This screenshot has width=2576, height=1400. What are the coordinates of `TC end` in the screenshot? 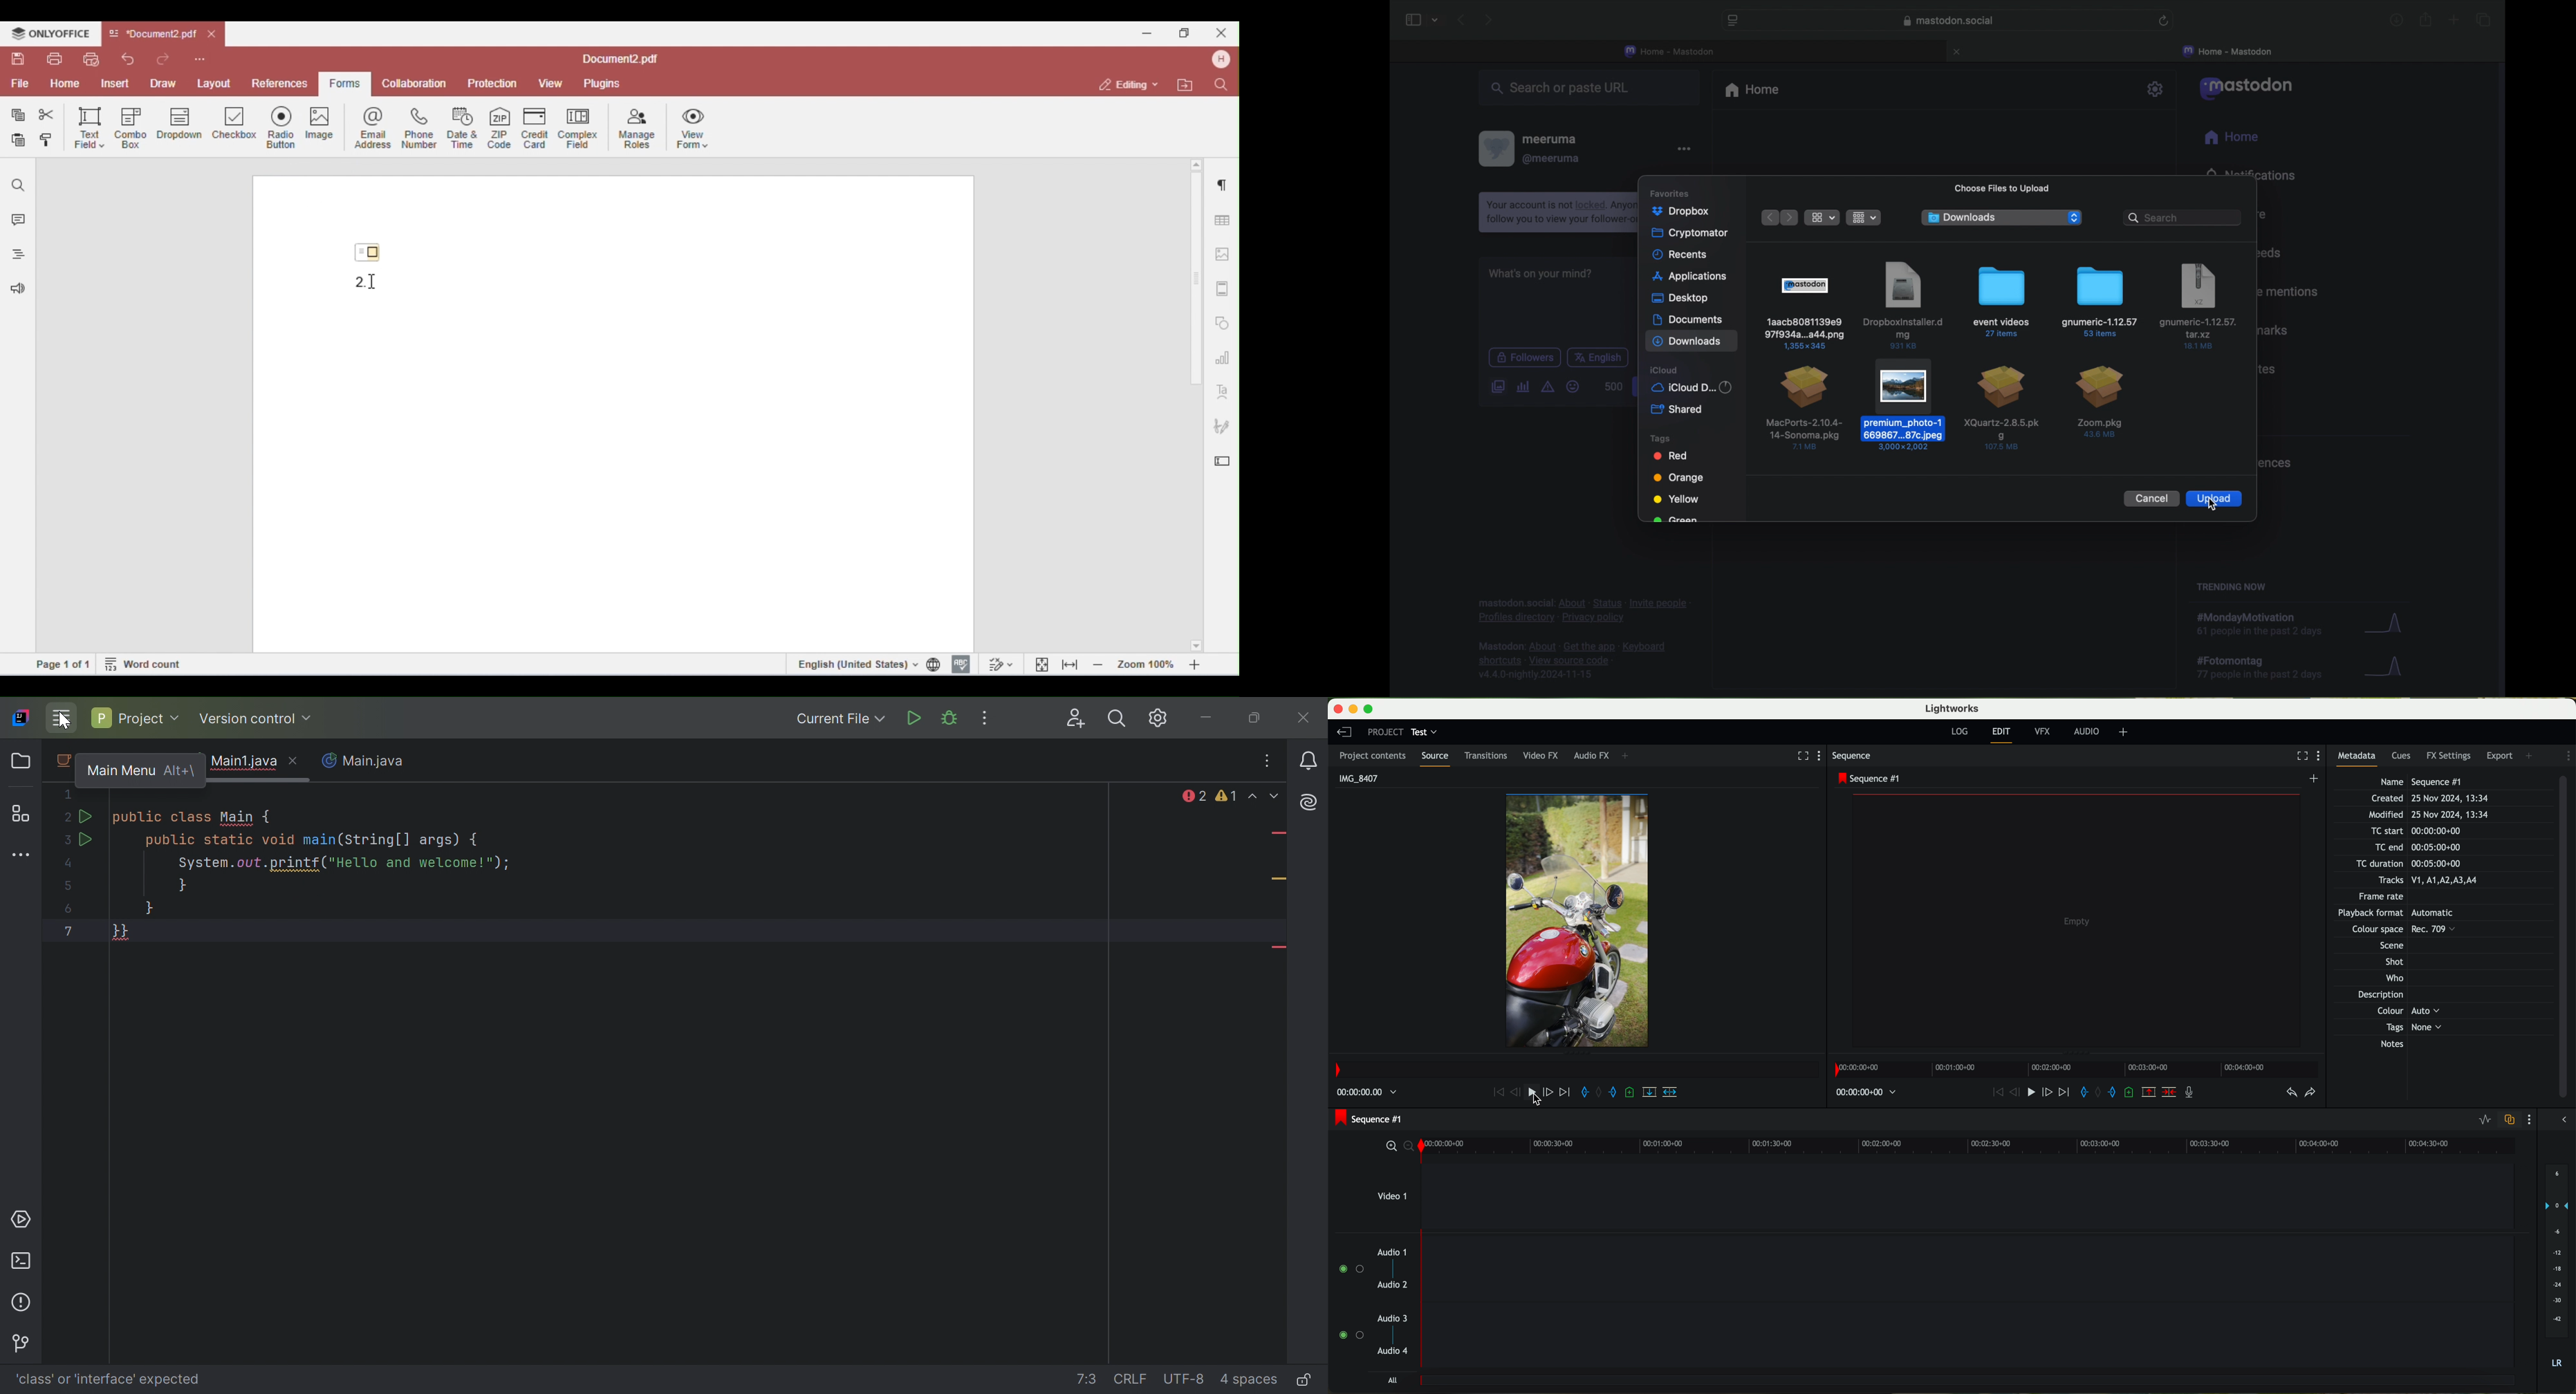 It's located at (2431, 848).